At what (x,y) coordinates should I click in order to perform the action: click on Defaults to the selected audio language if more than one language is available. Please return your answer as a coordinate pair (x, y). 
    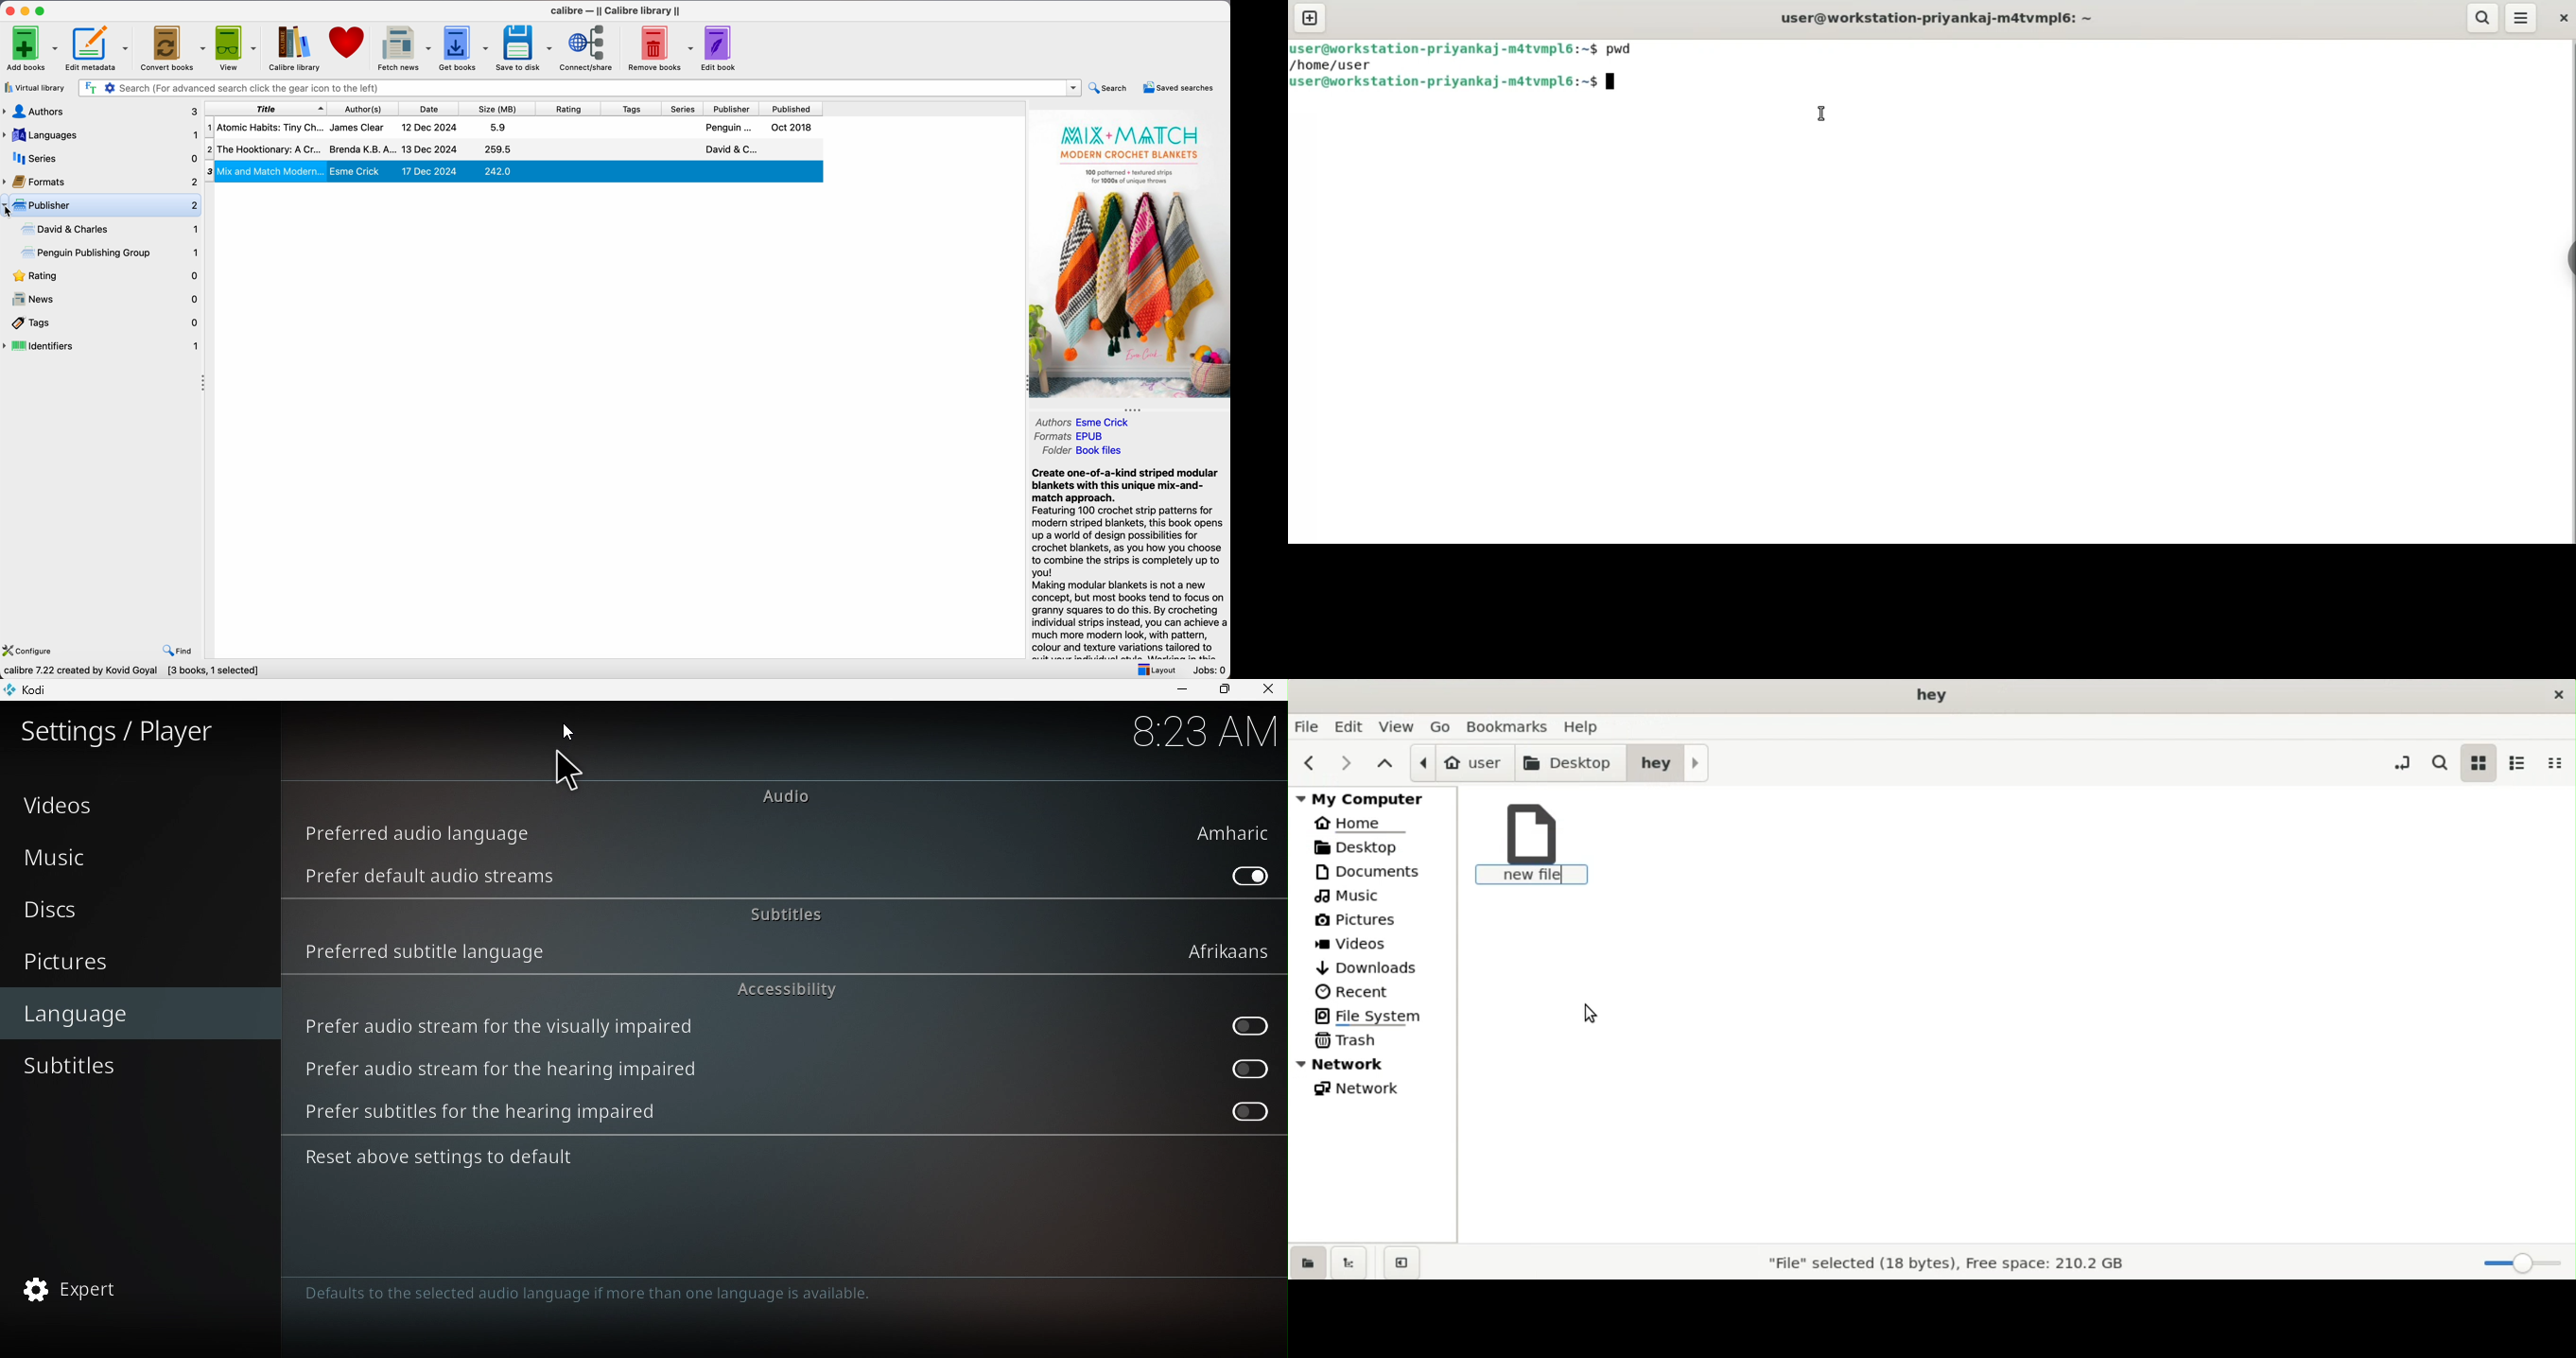
    Looking at the image, I should click on (616, 1297).